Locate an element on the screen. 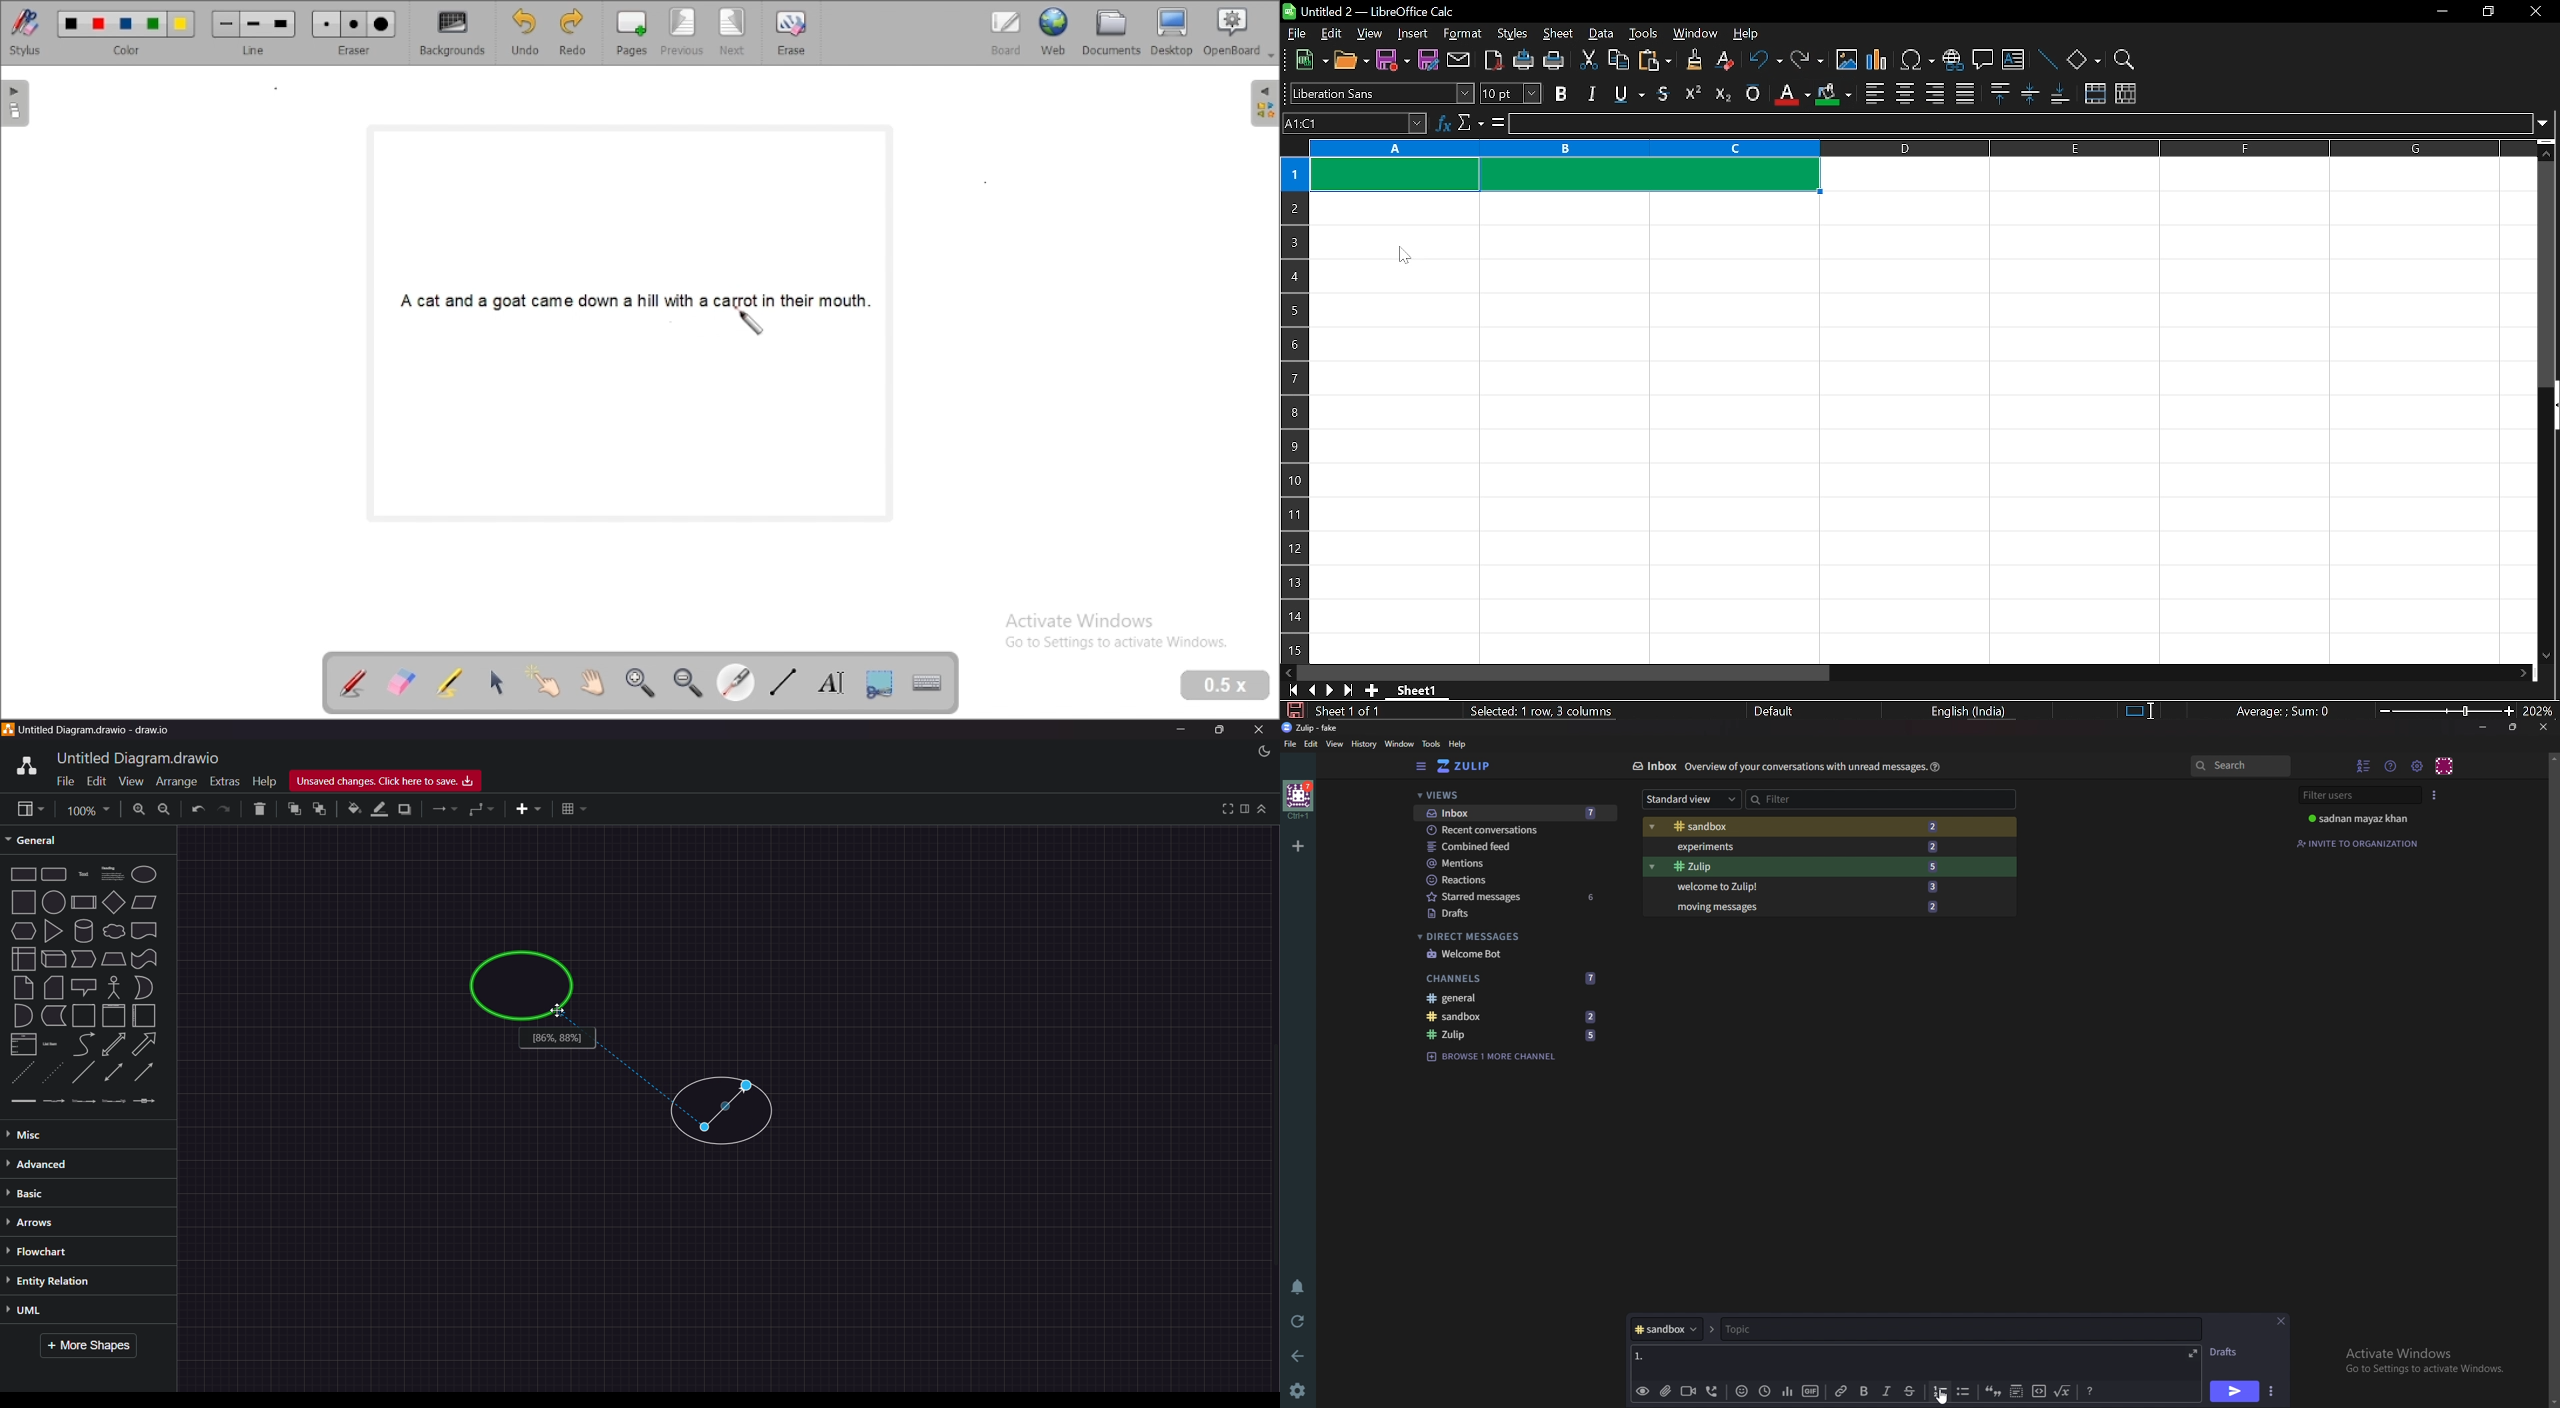 This screenshot has height=1428, width=2576. supercript is located at coordinates (1693, 93).